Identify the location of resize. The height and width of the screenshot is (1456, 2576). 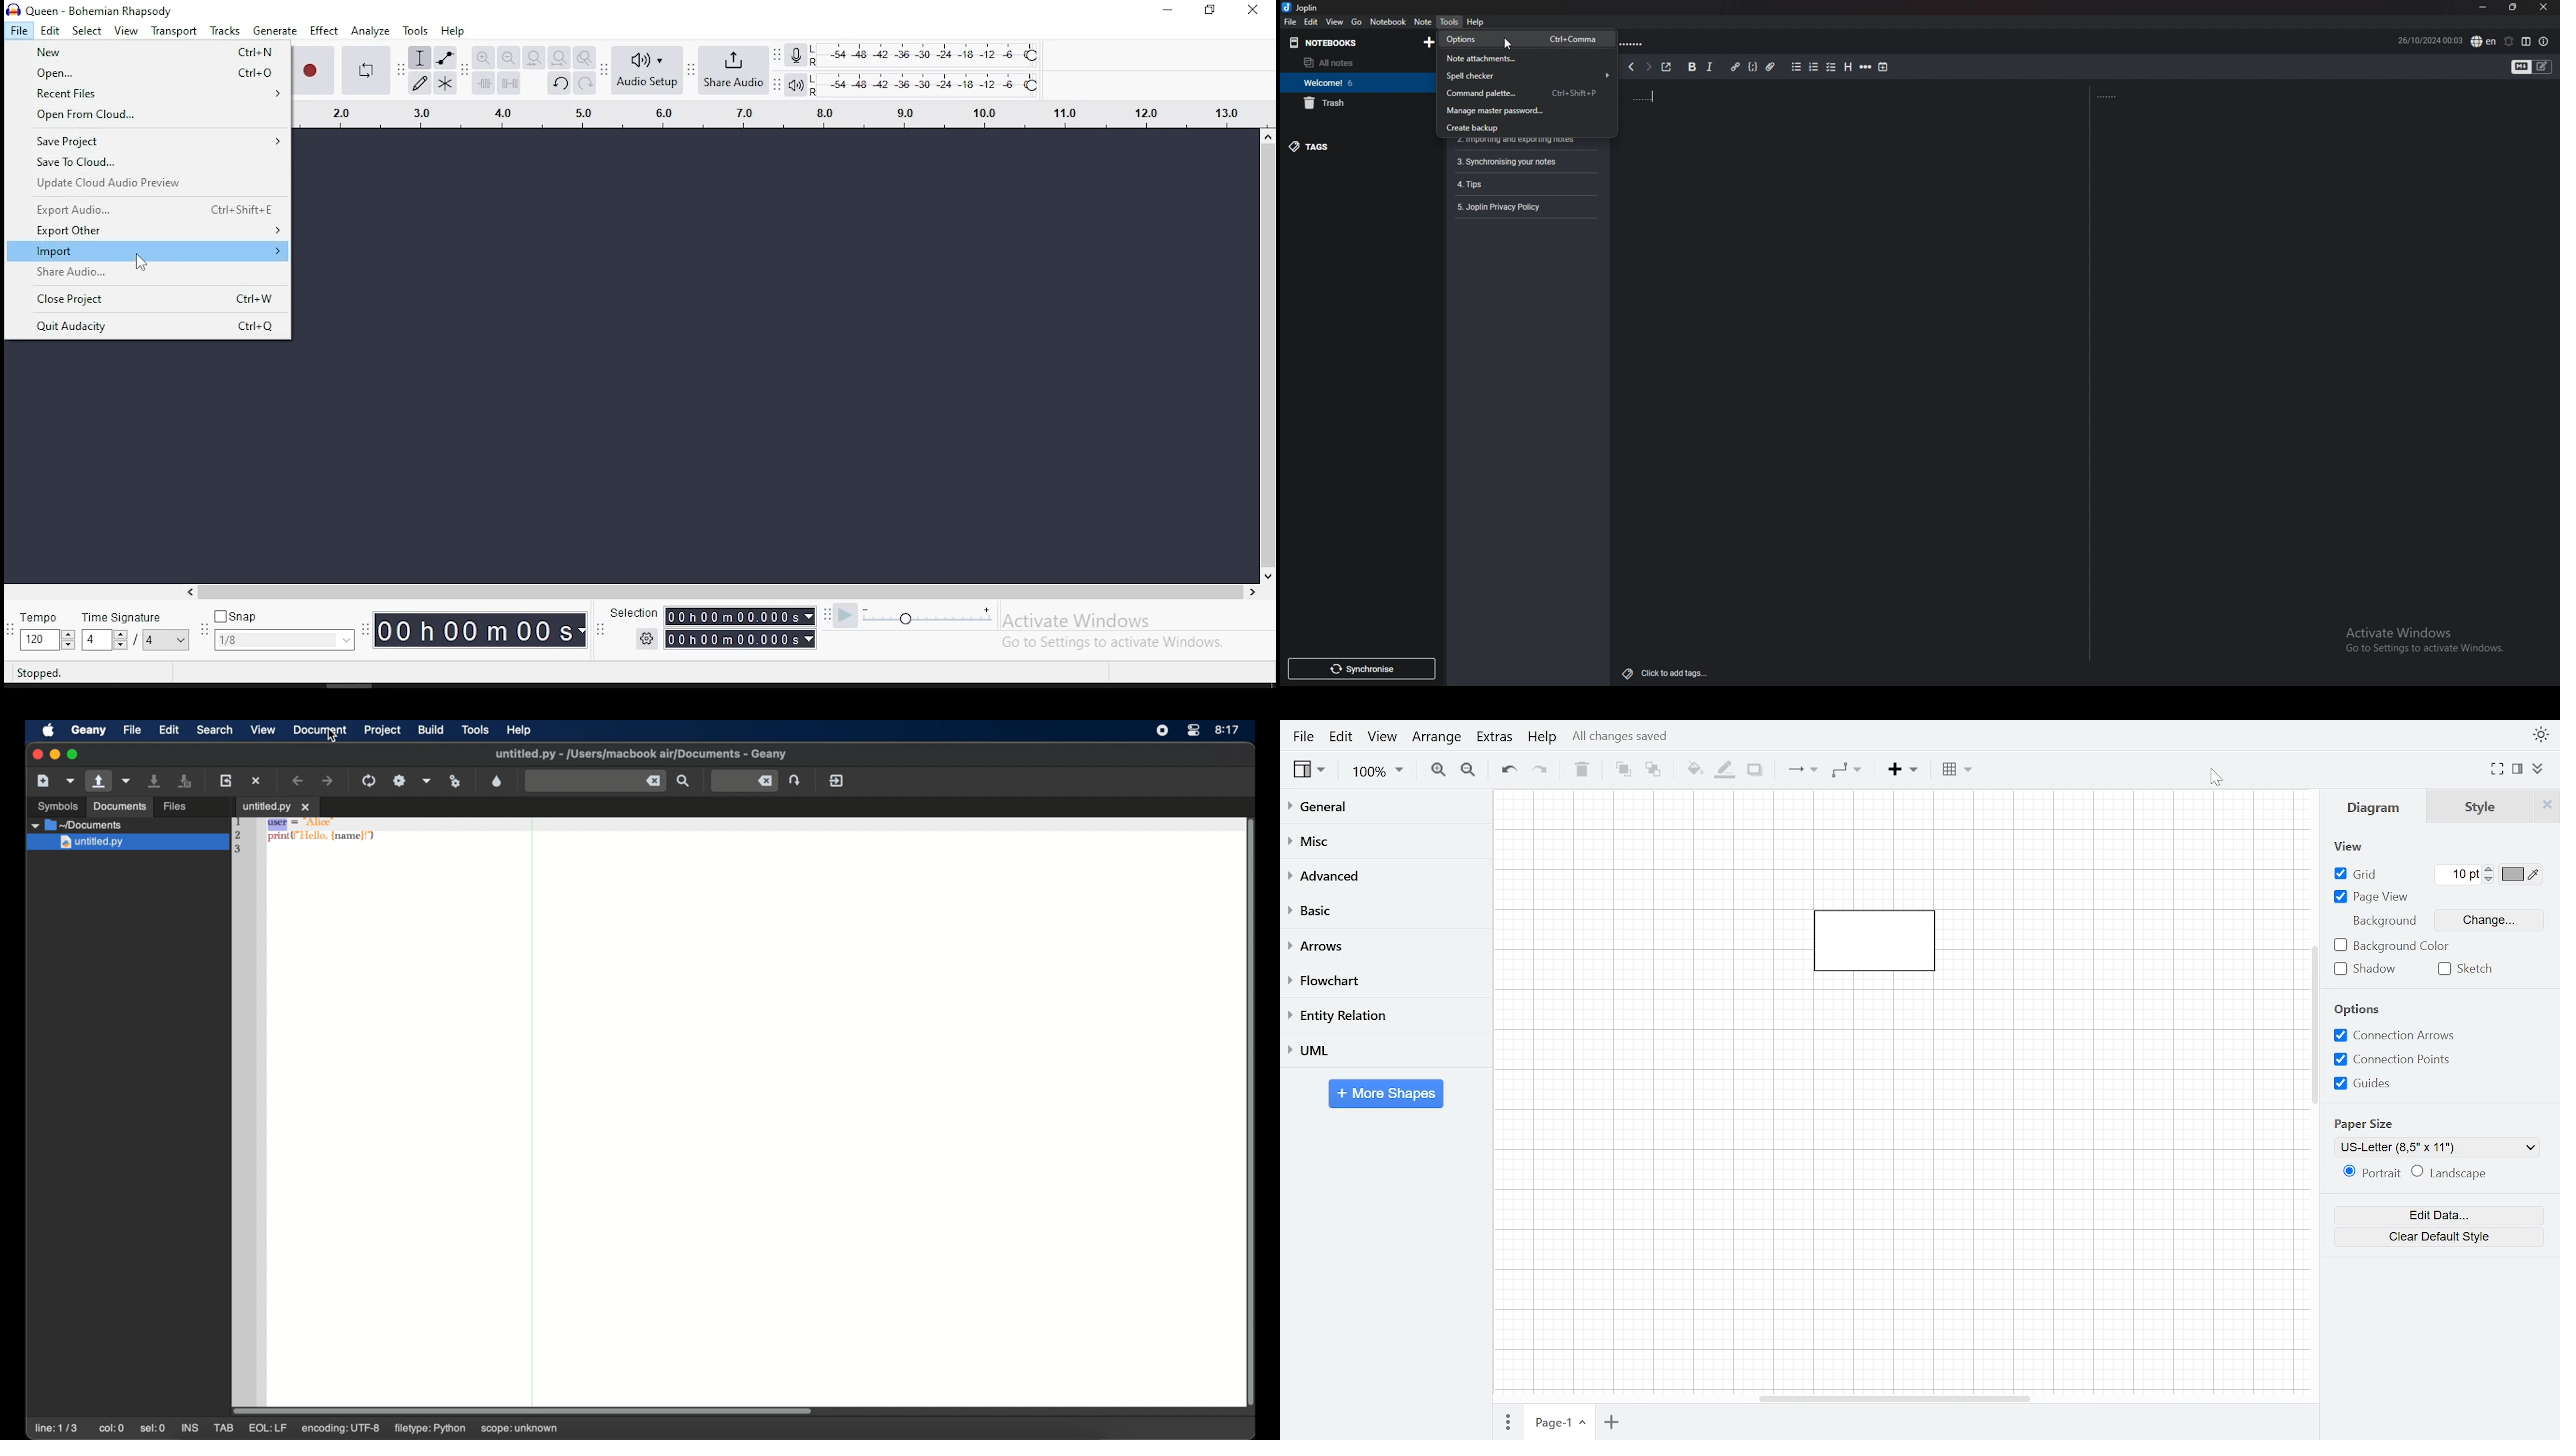
(2512, 7).